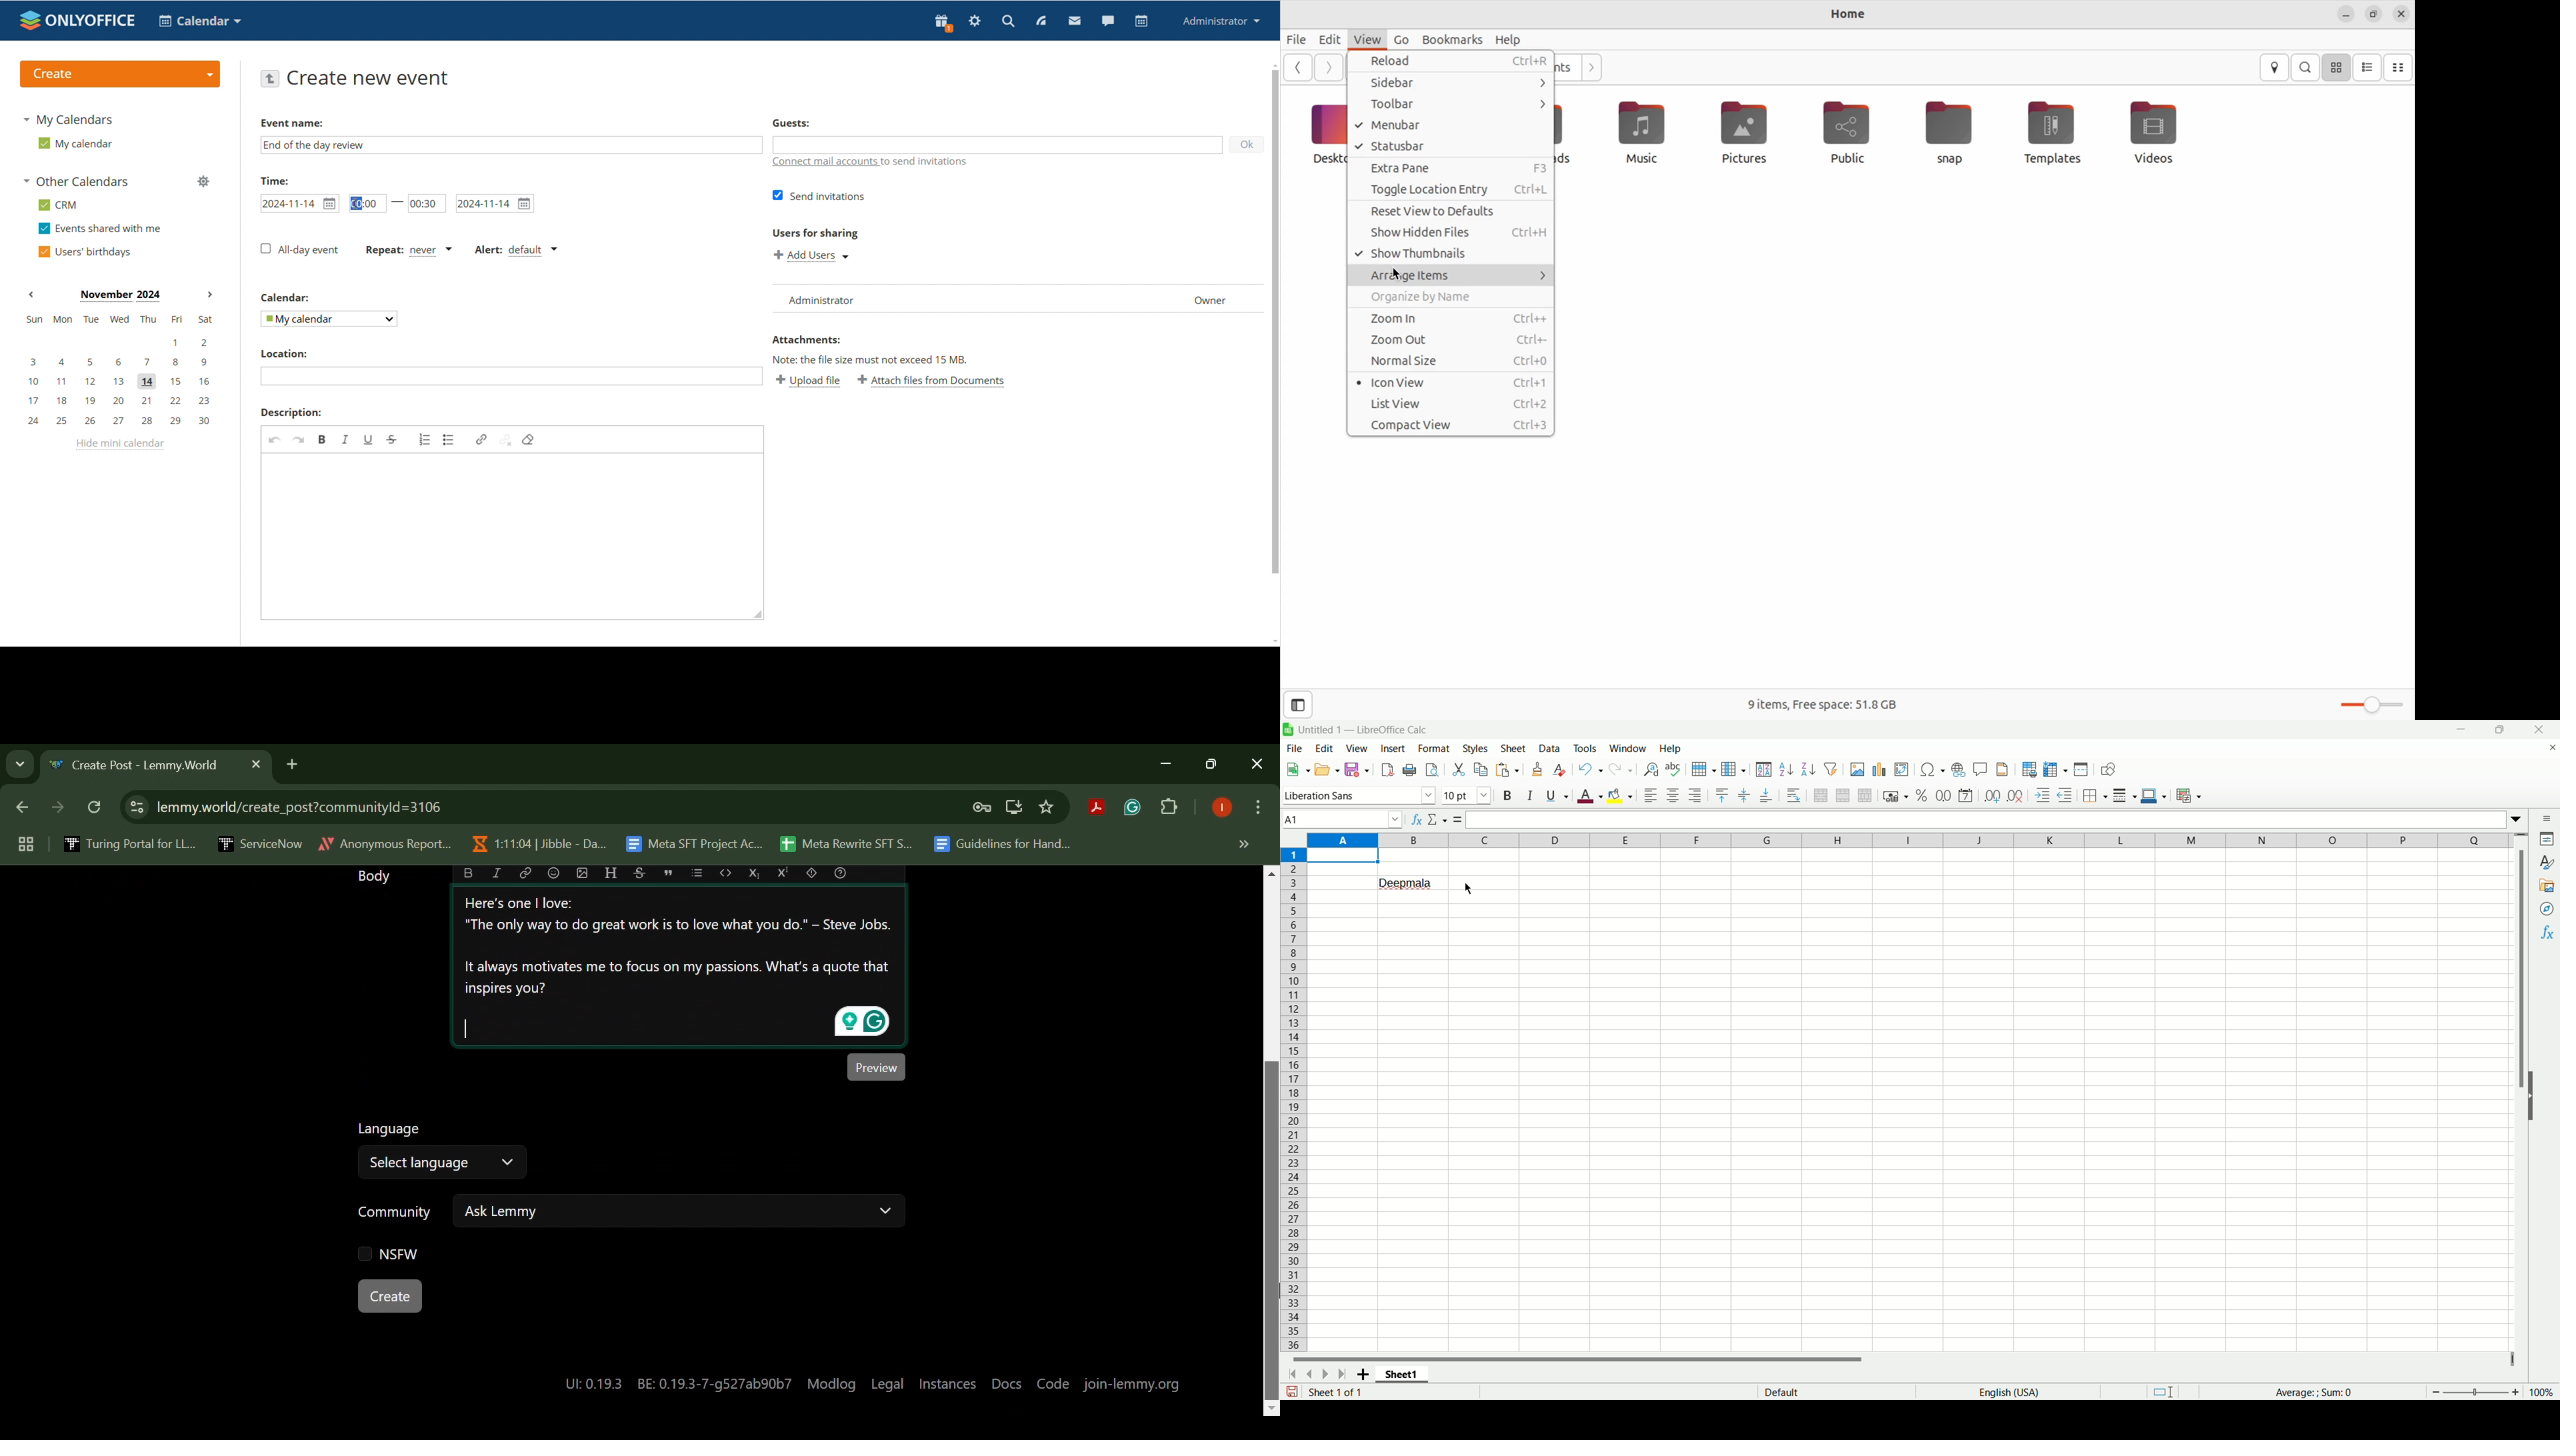 Image resolution: width=2576 pixels, height=1456 pixels. What do you see at coordinates (1359, 749) in the screenshot?
I see `View` at bounding box center [1359, 749].